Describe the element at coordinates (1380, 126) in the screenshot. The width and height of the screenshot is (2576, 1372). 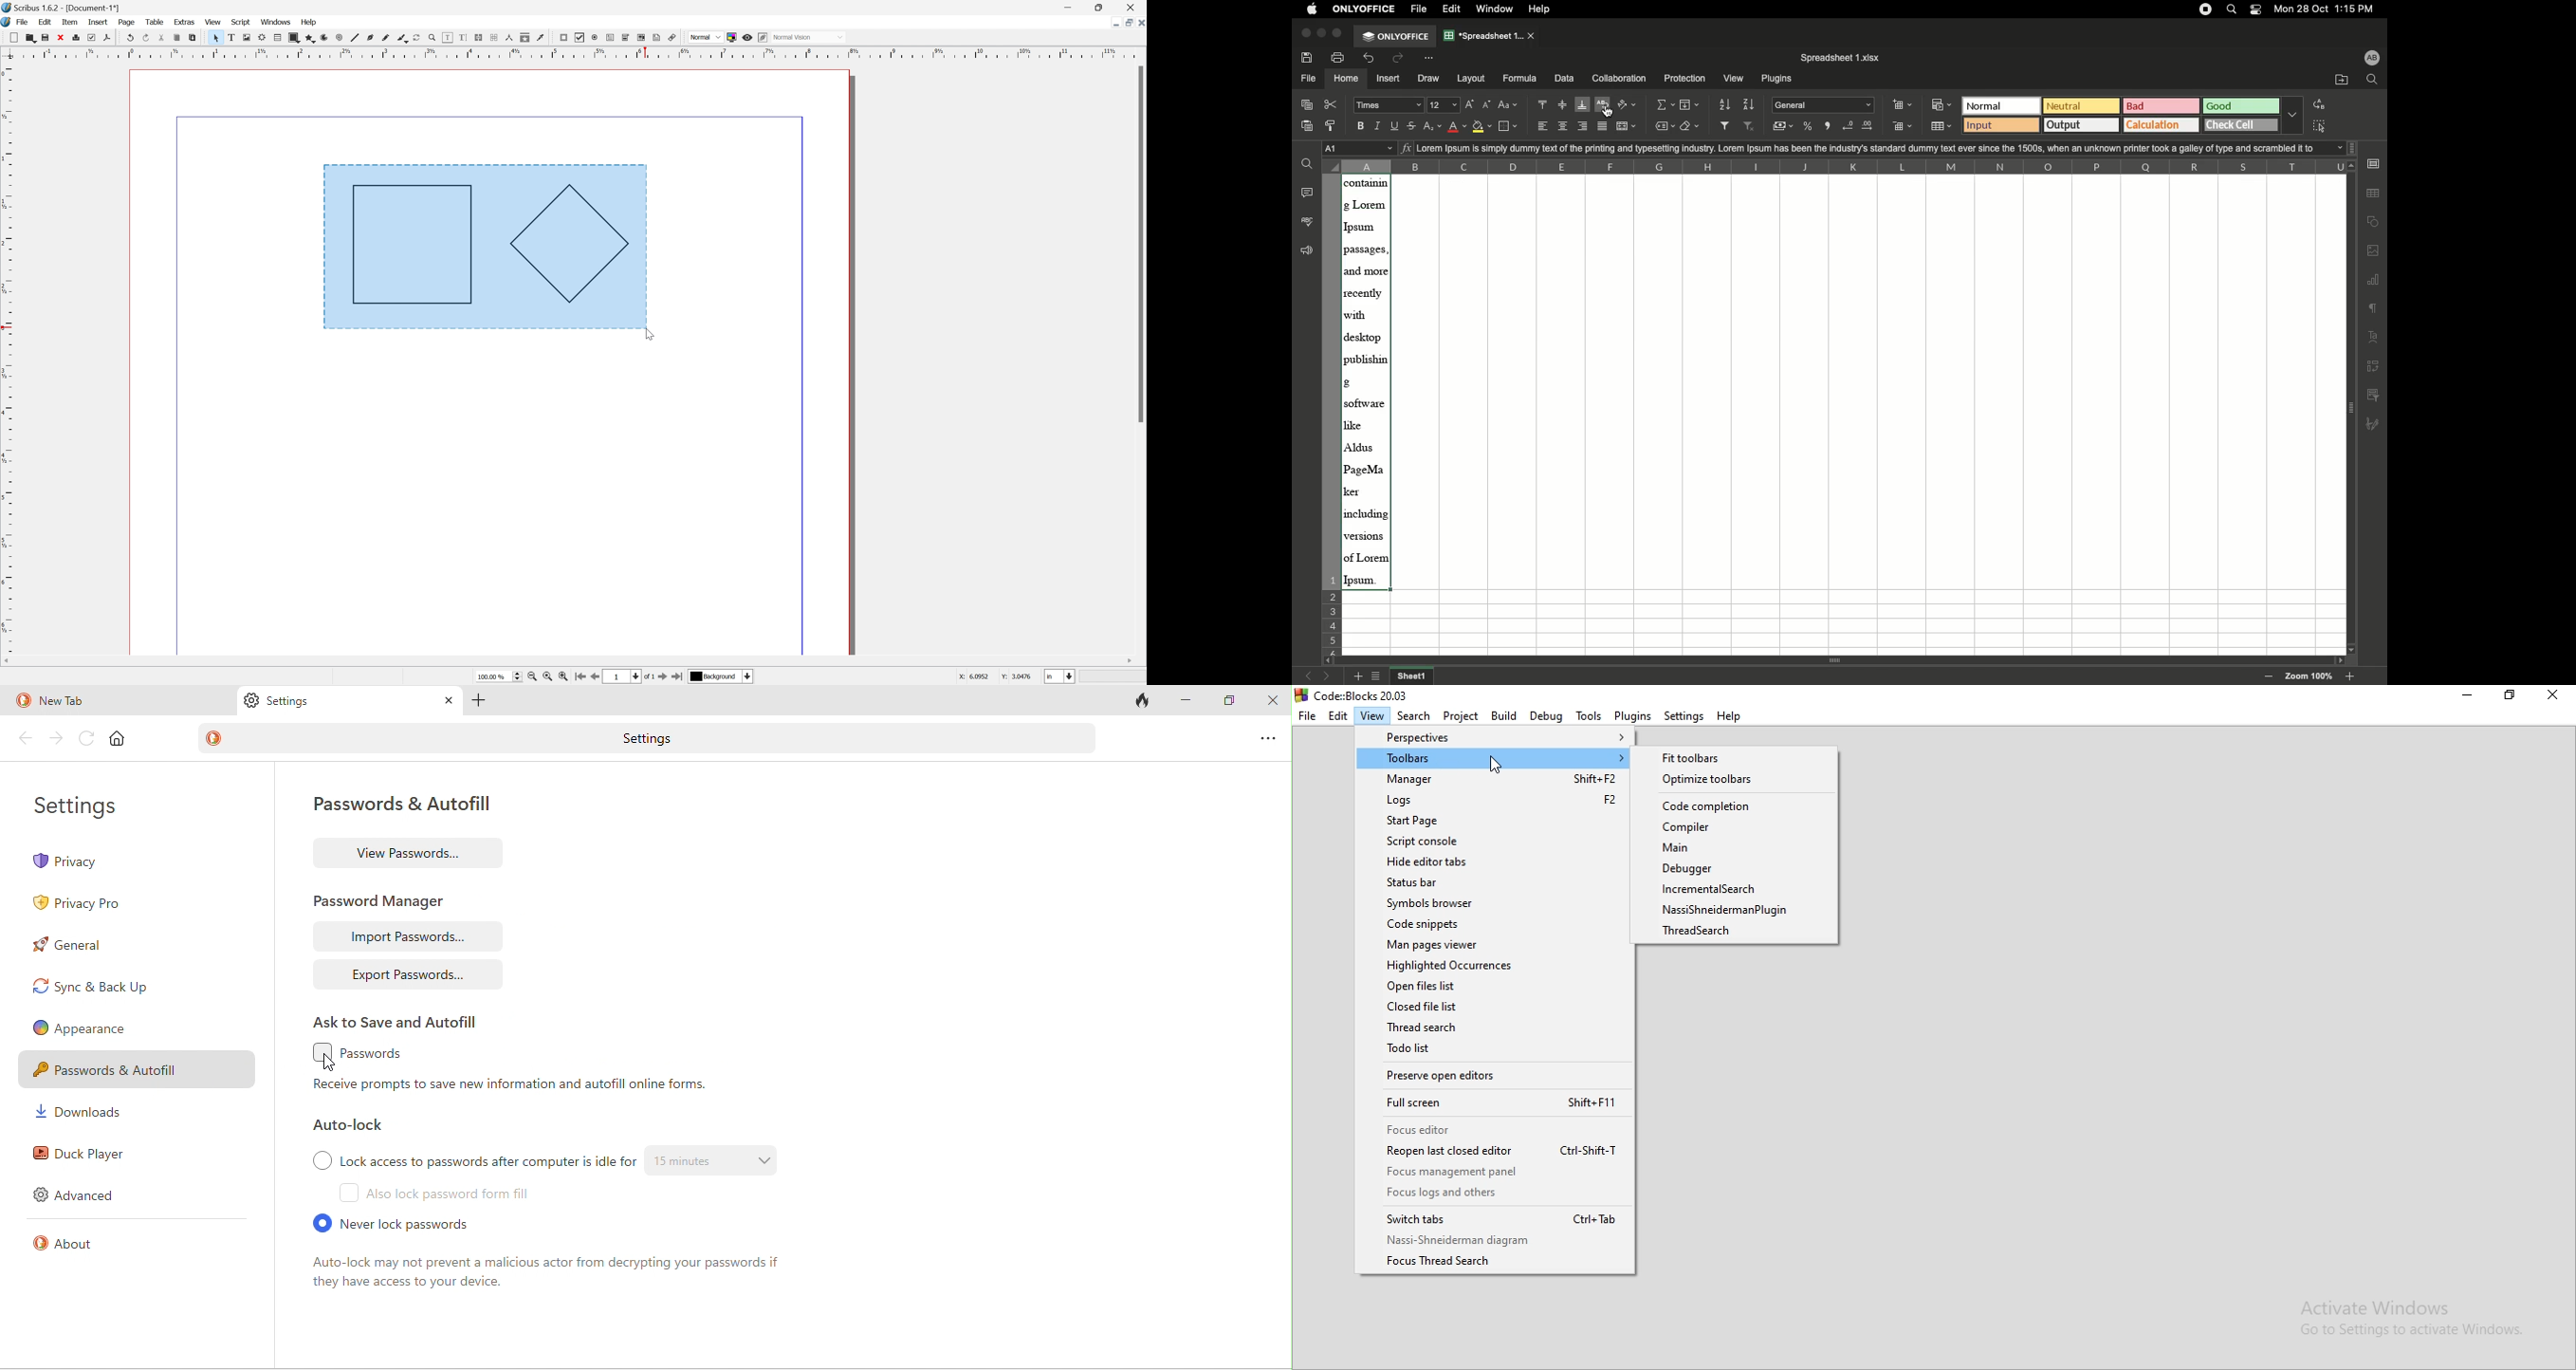
I see `Italics` at that location.